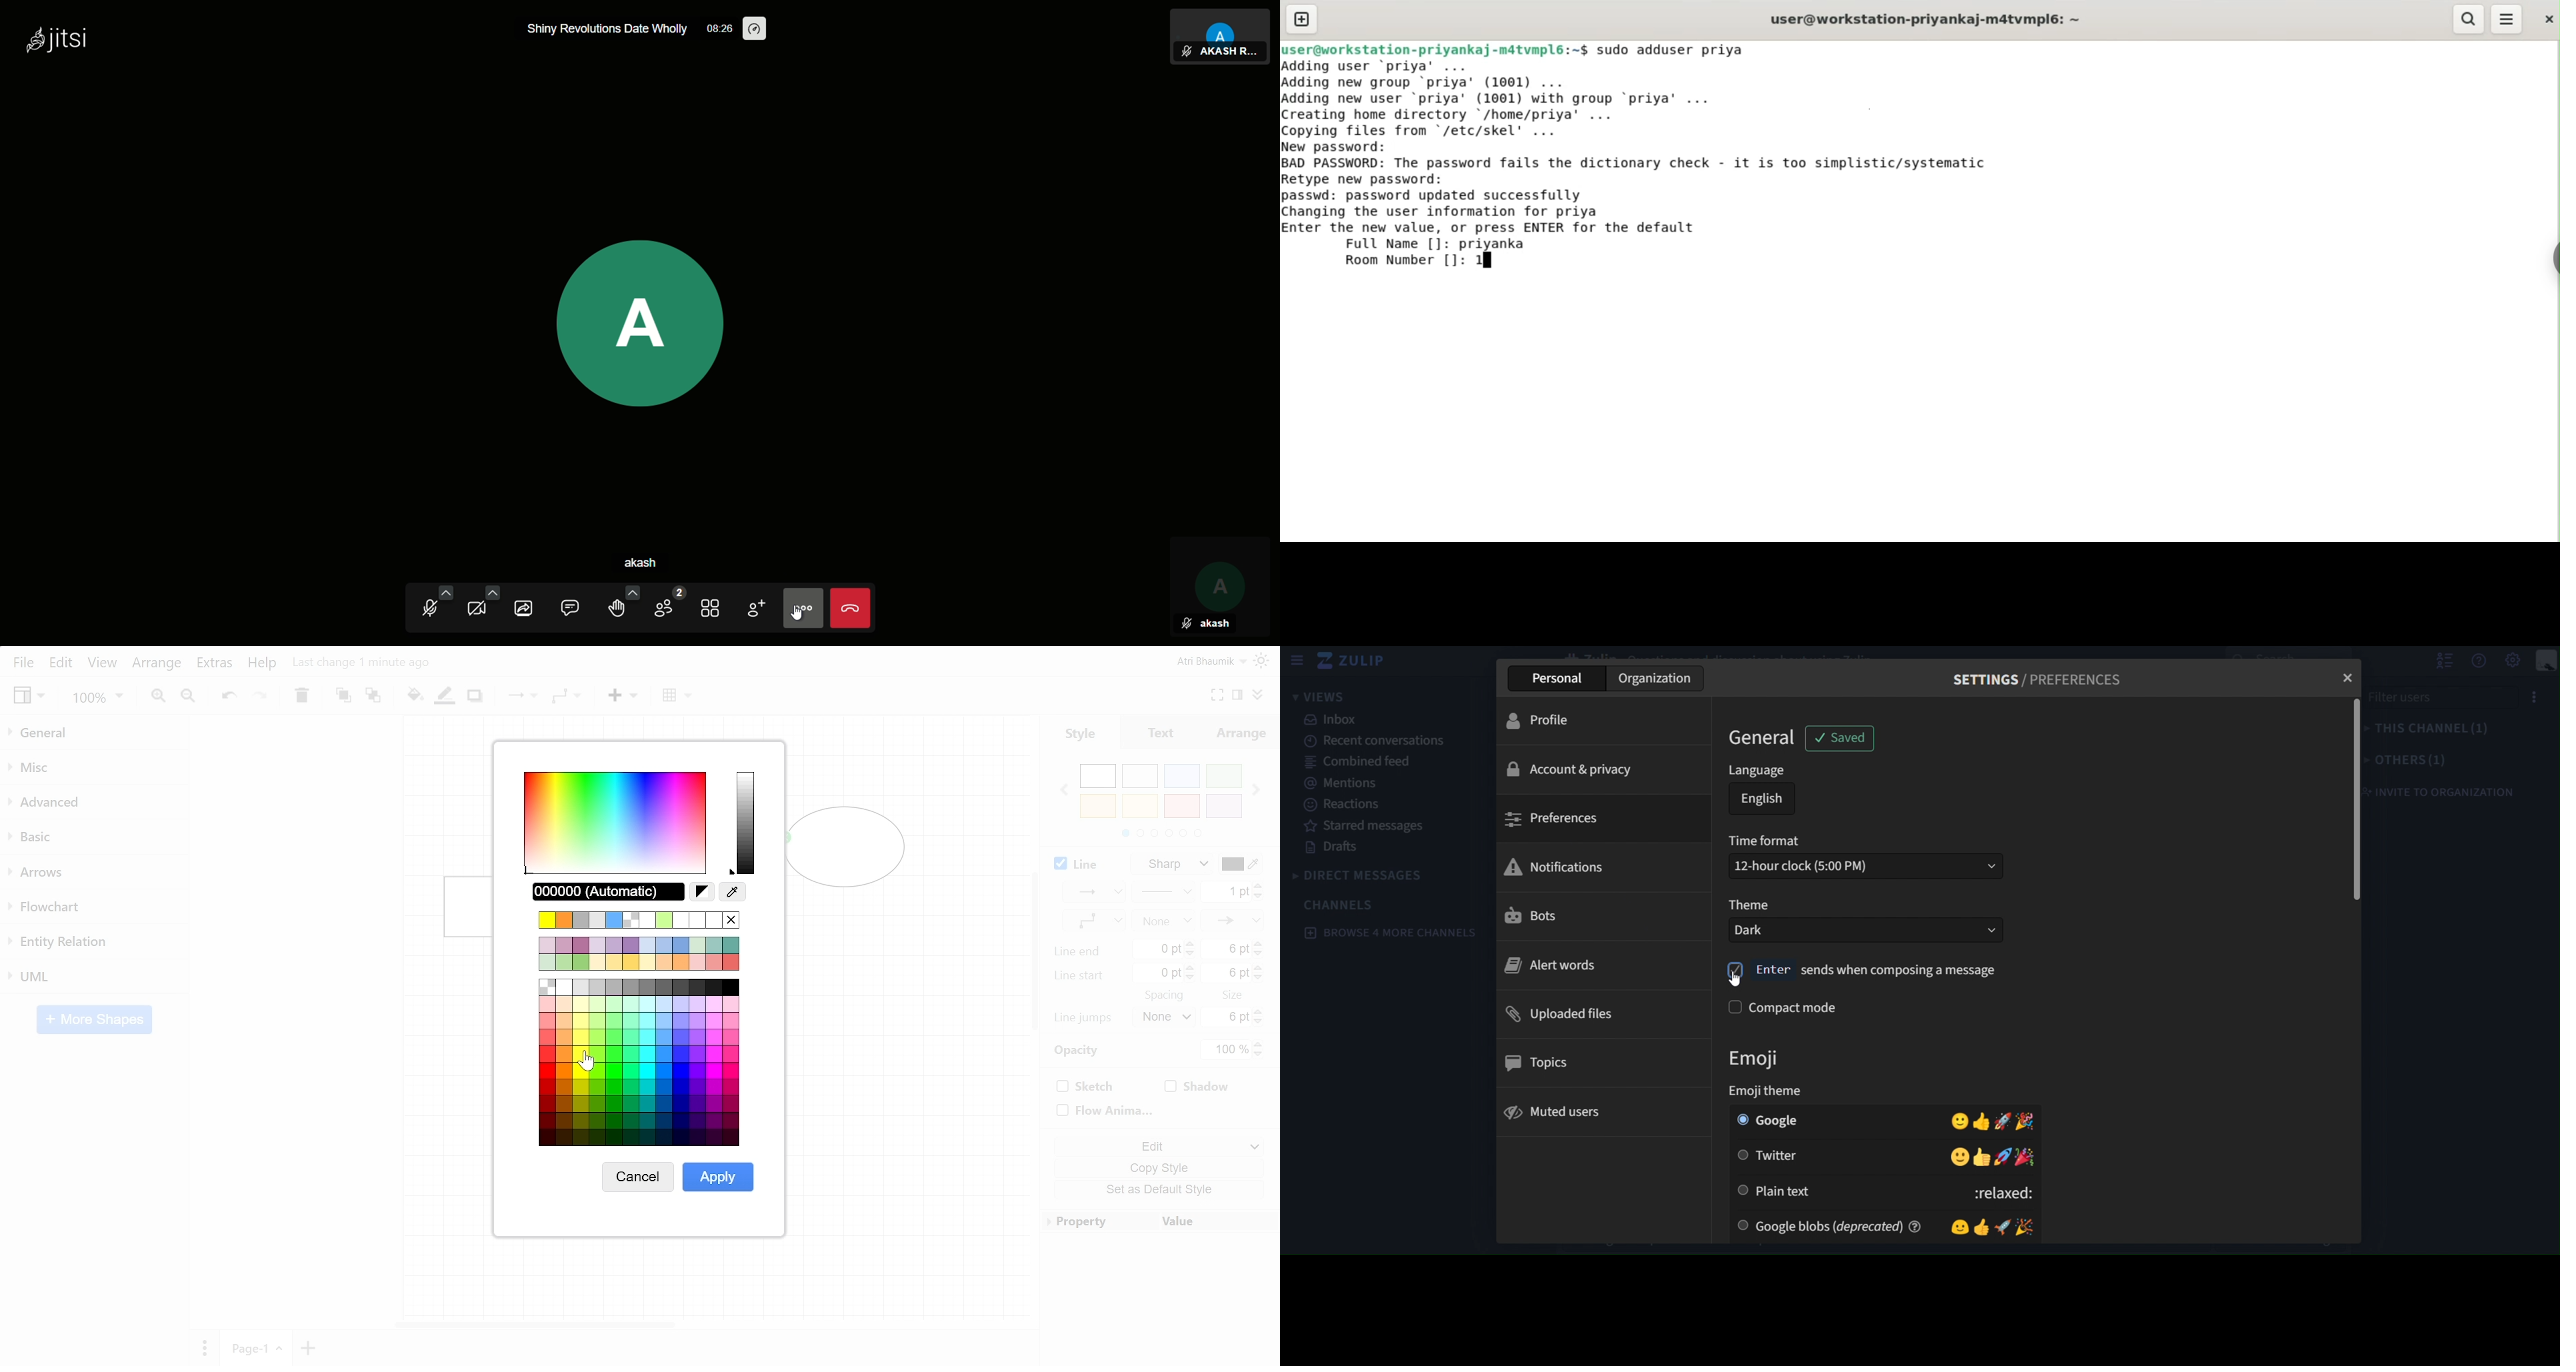 The height and width of the screenshot is (1372, 2576). What do you see at coordinates (2350, 800) in the screenshot?
I see `vertical Scrollbar` at bounding box center [2350, 800].